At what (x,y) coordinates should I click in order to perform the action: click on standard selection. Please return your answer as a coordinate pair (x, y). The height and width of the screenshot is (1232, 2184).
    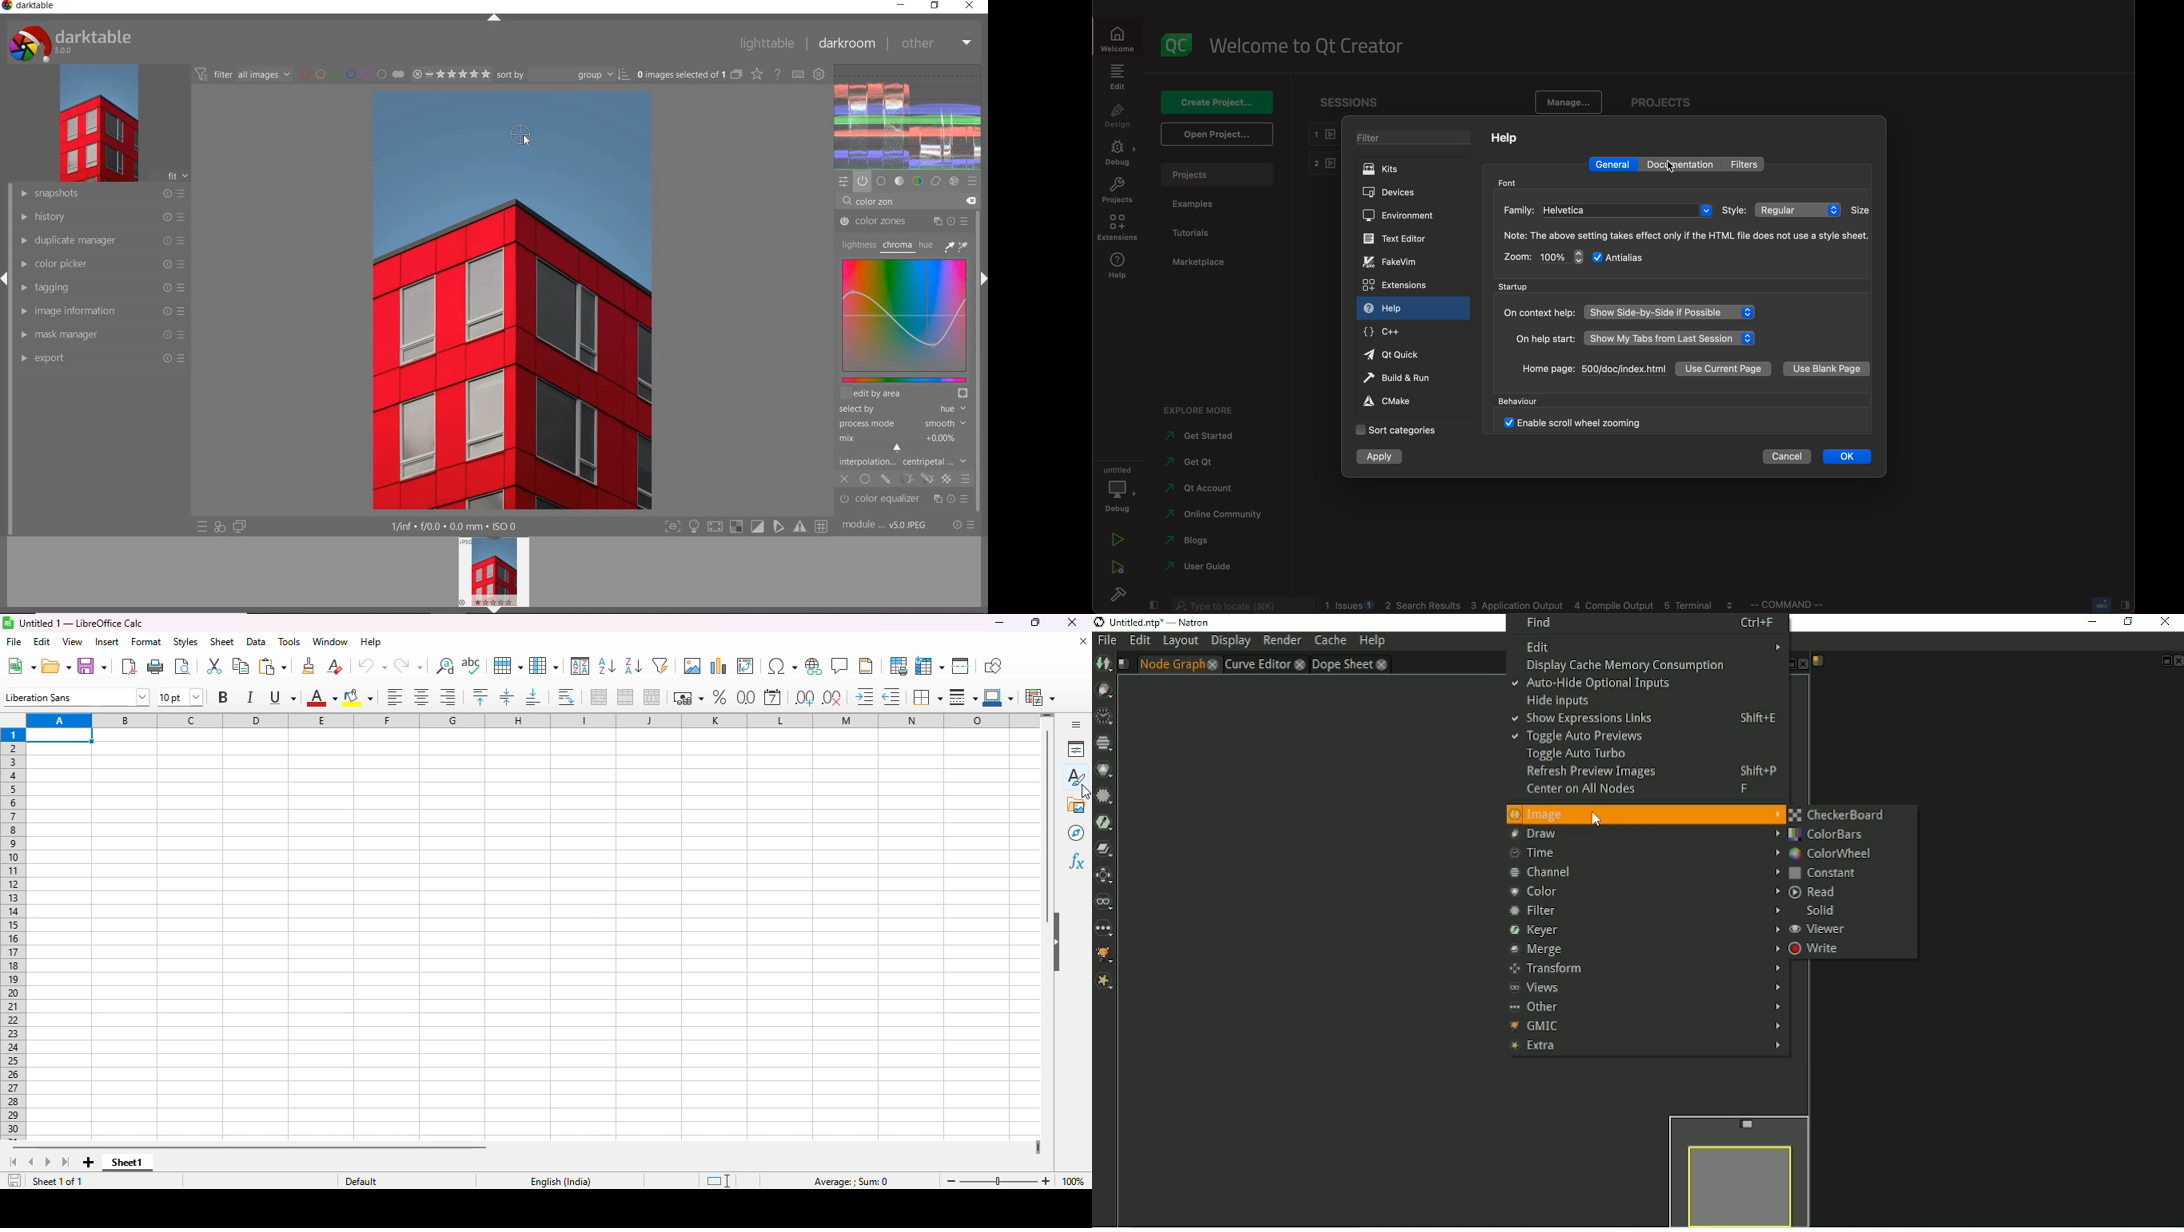
    Looking at the image, I should click on (718, 1182).